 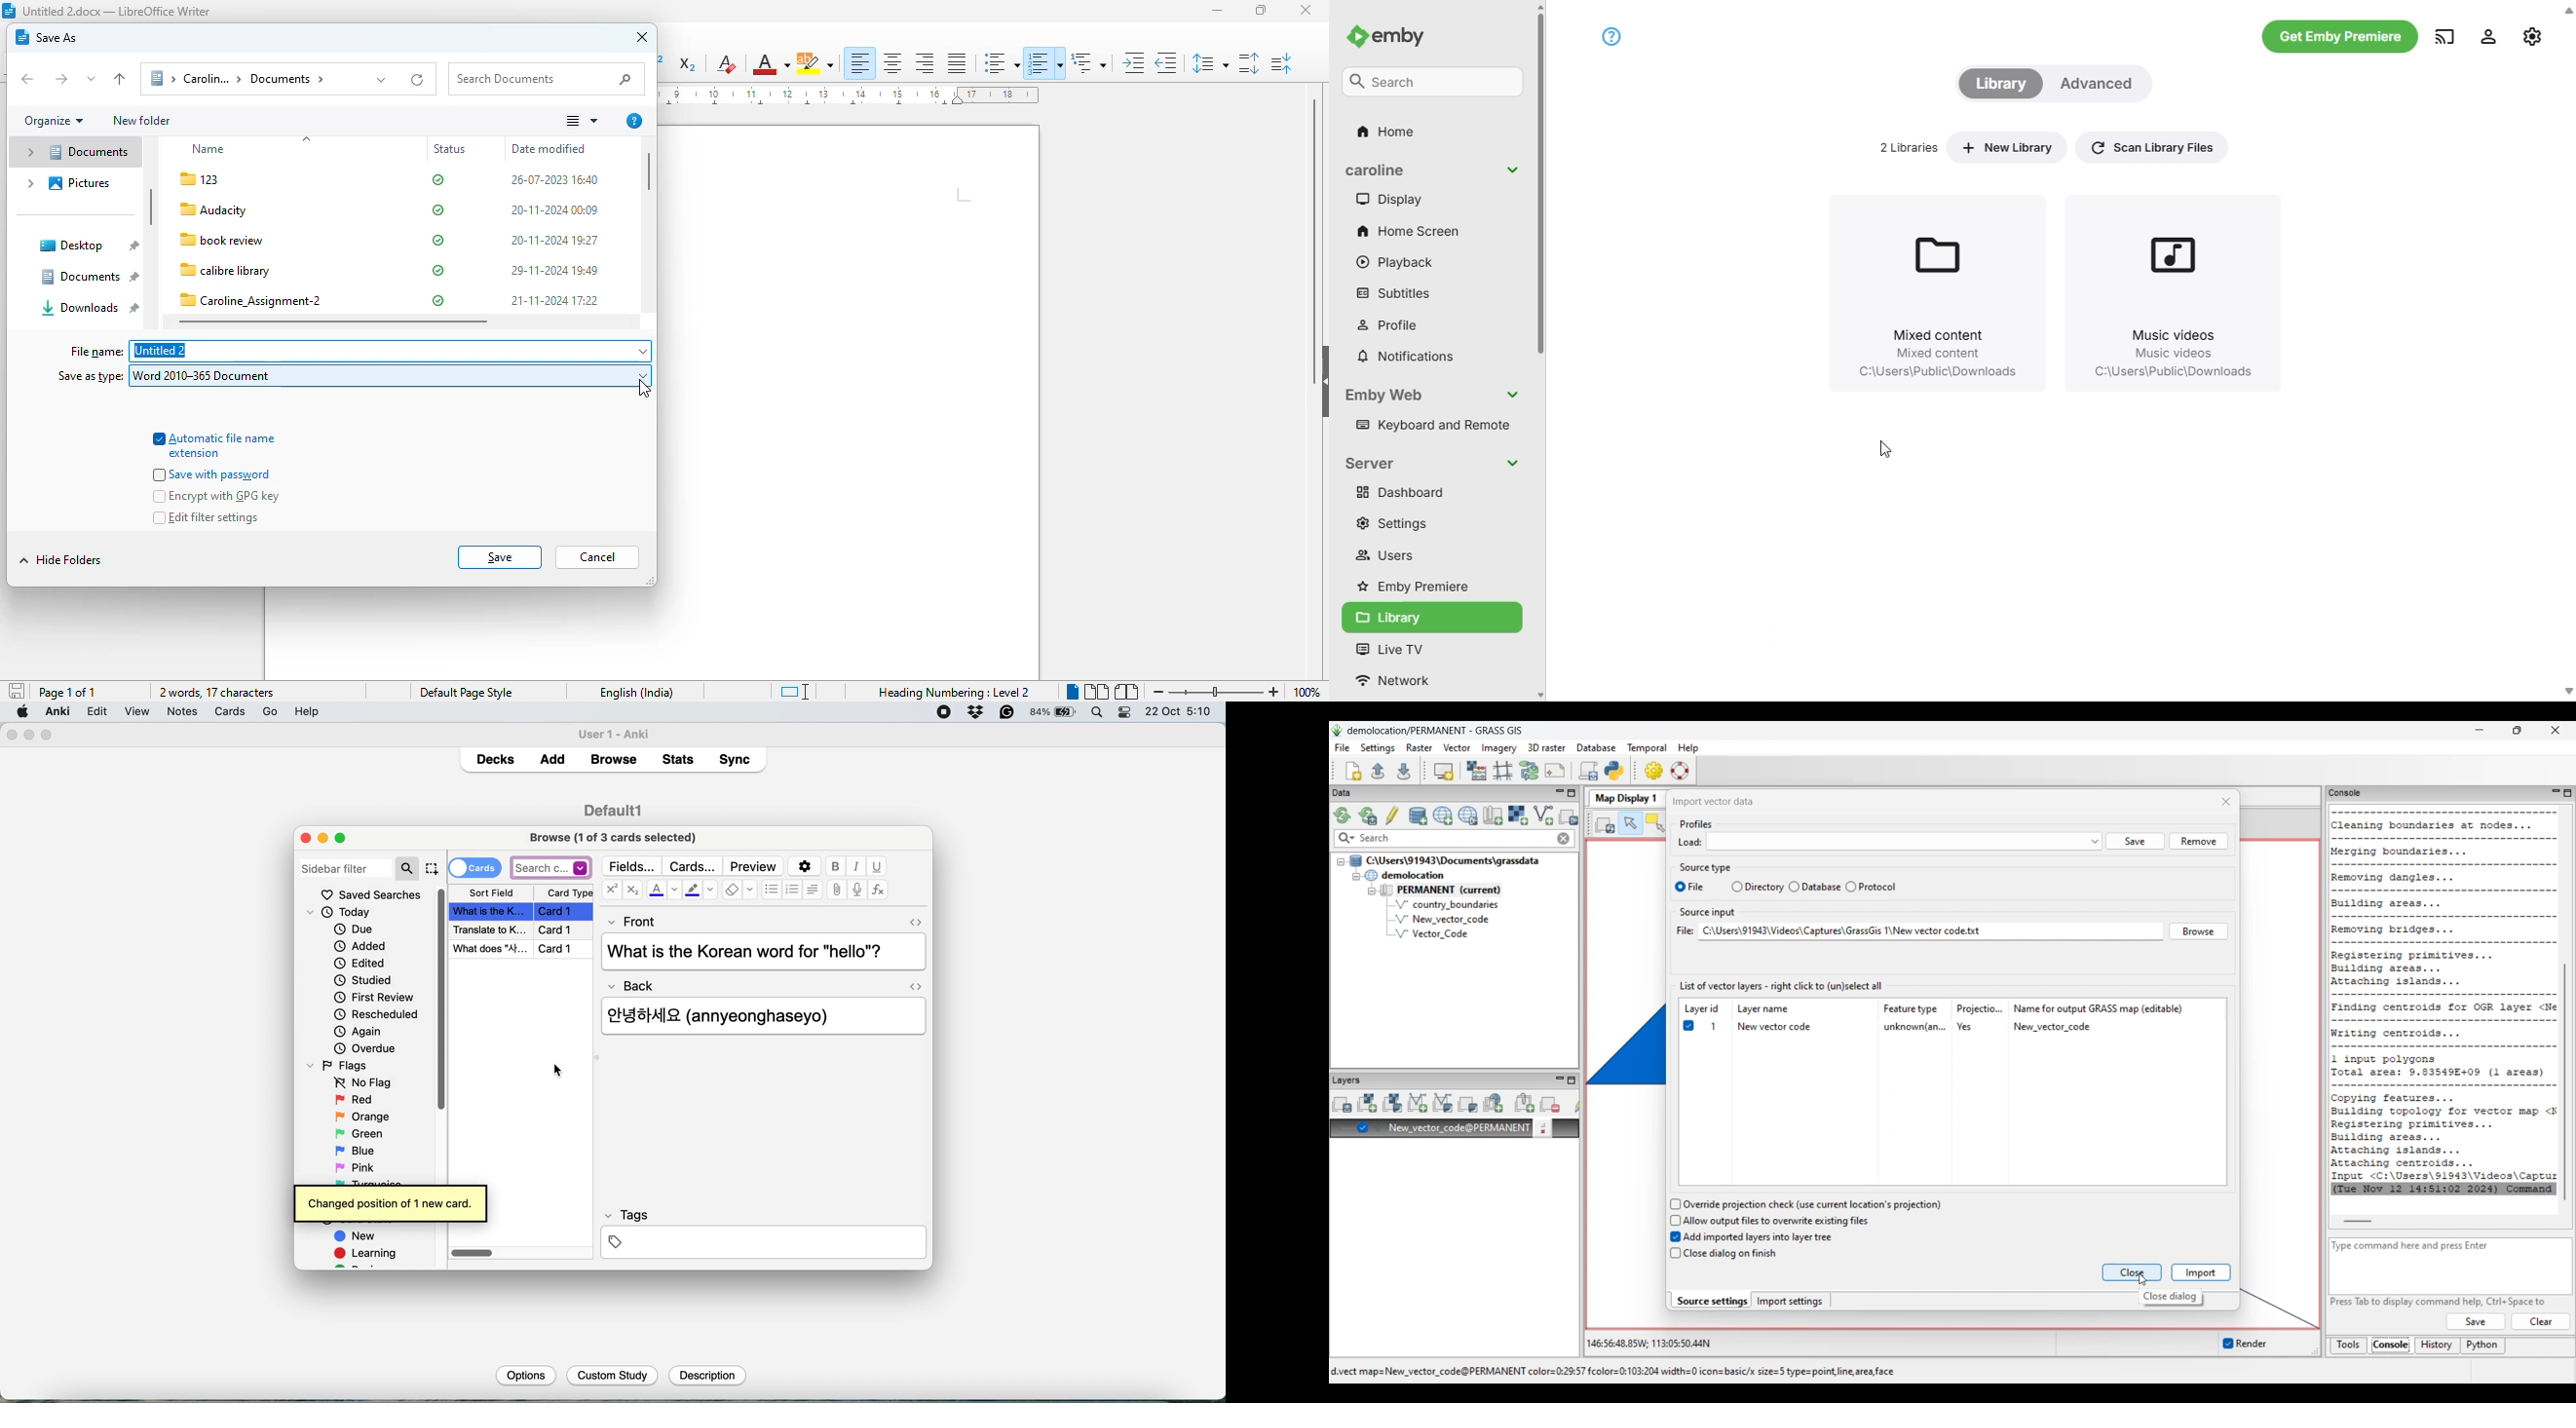 What do you see at coordinates (762, 952) in the screenshot?
I see `What is the Korean word for "hello"?` at bounding box center [762, 952].